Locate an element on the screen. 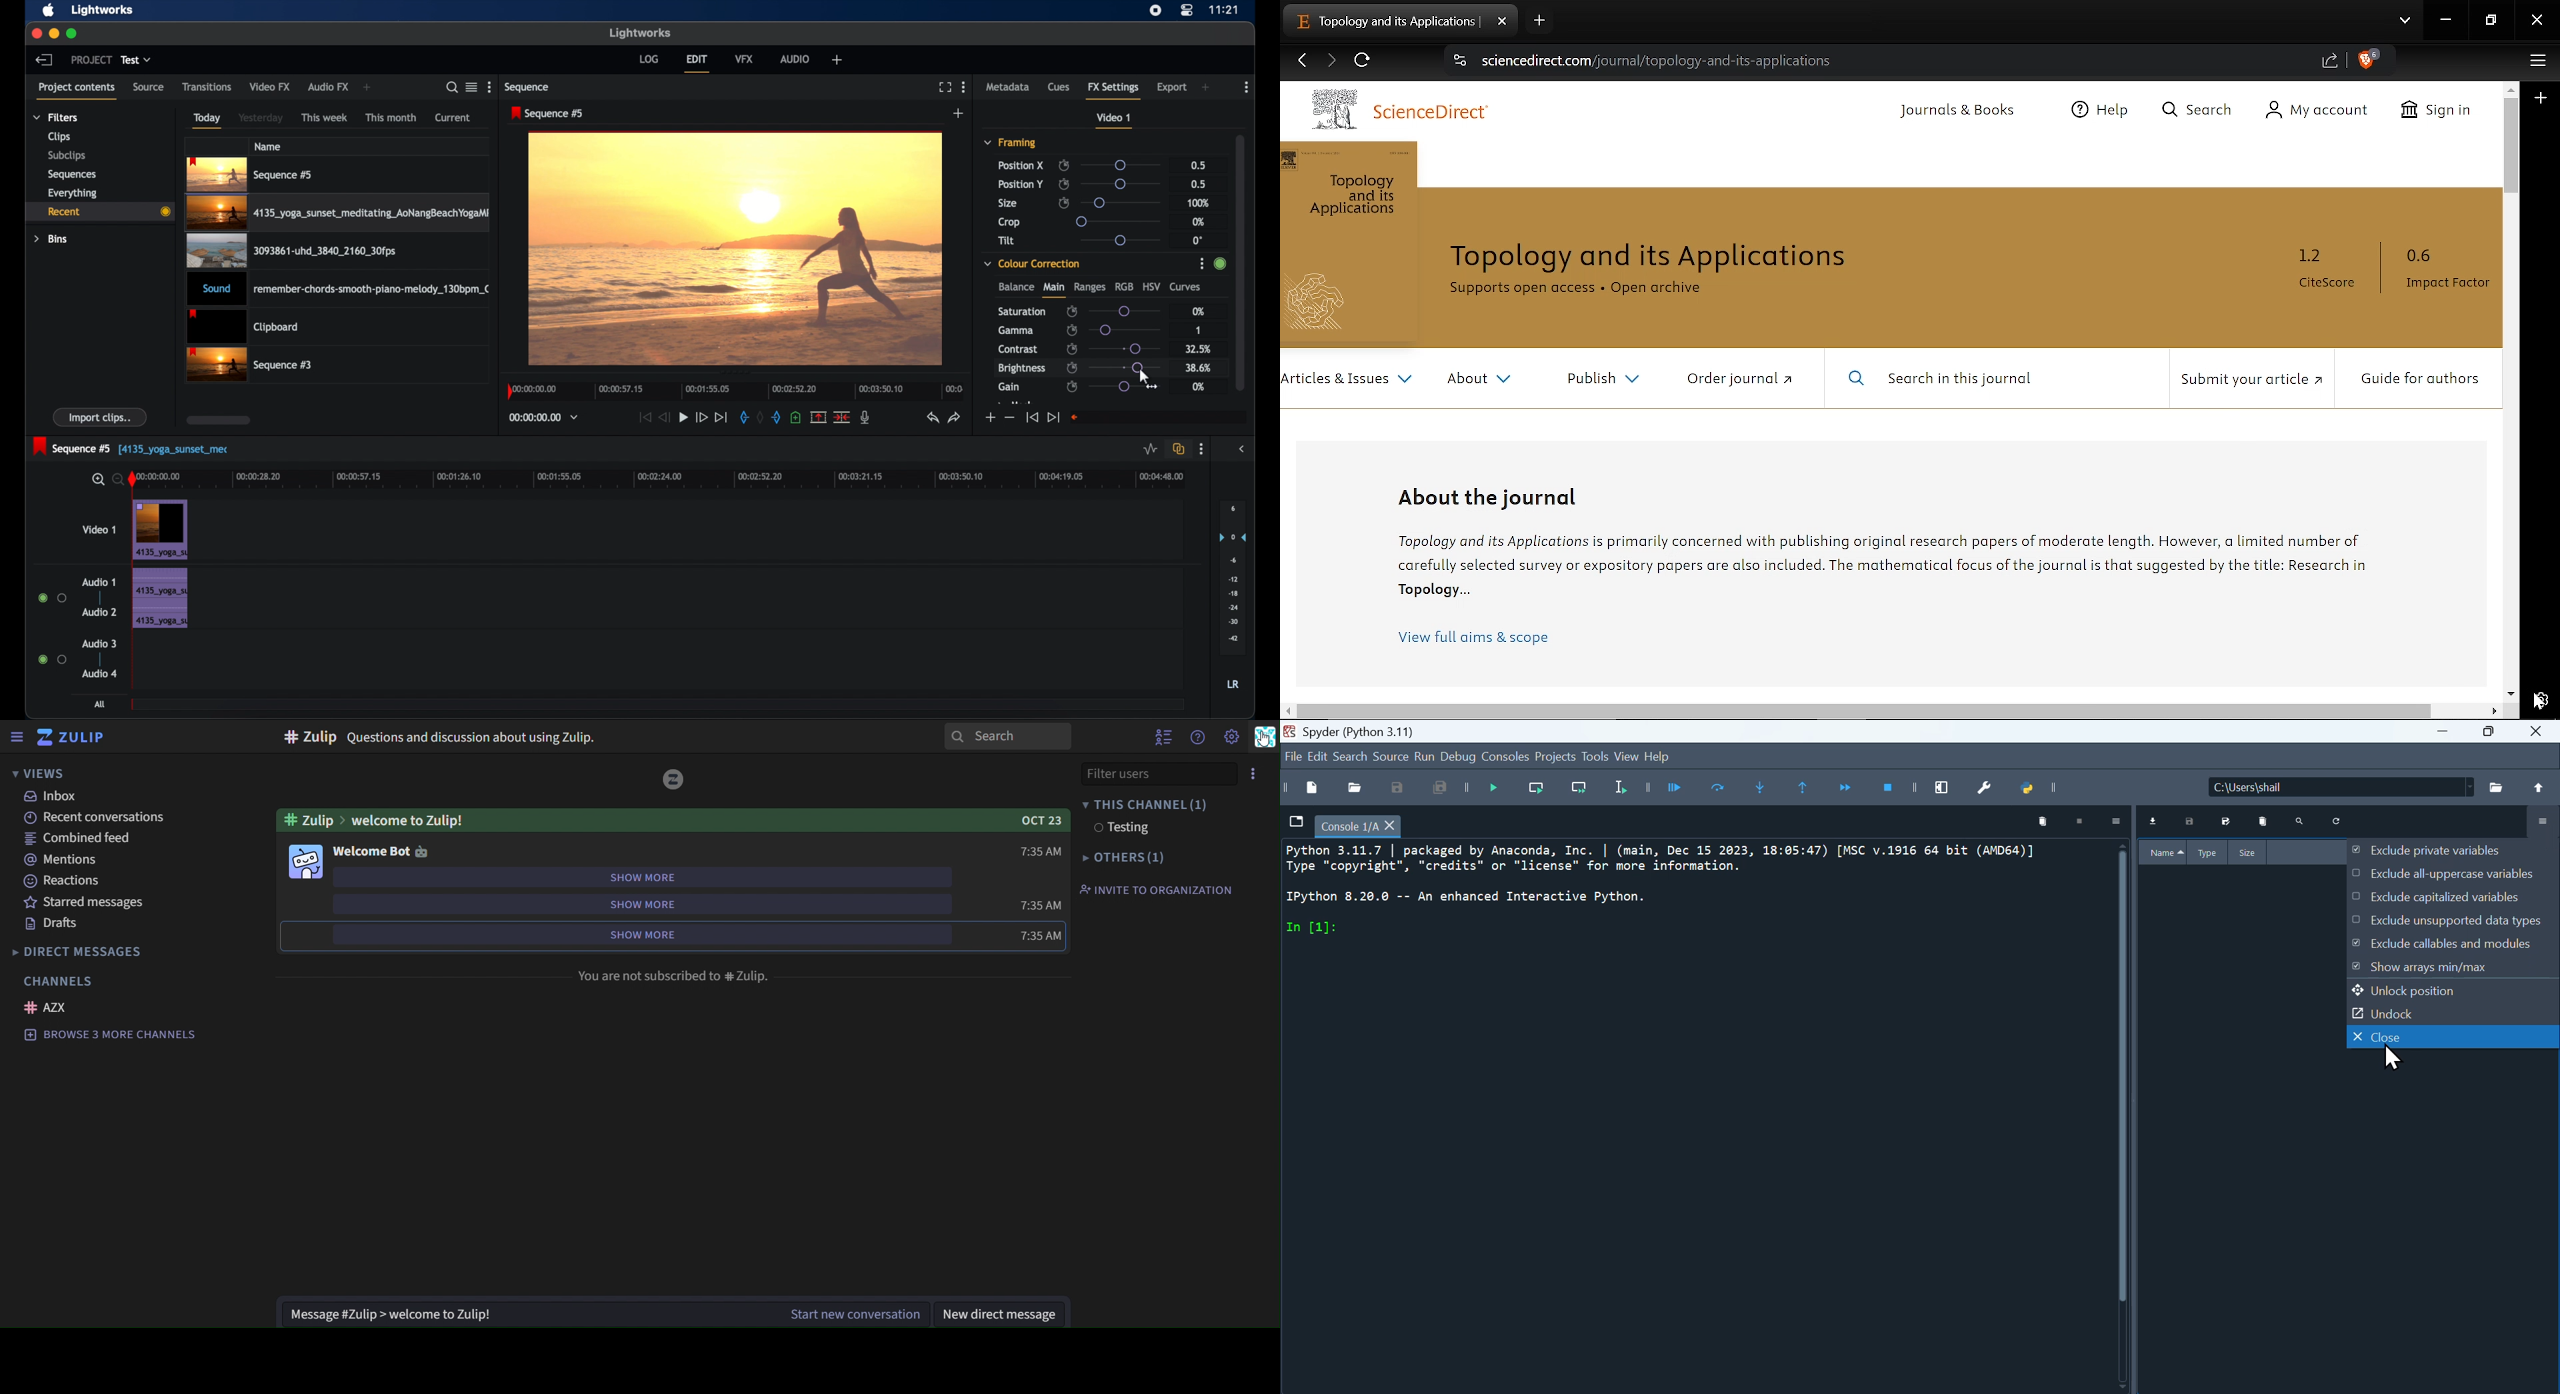  edit is located at coordinates (697, 63).